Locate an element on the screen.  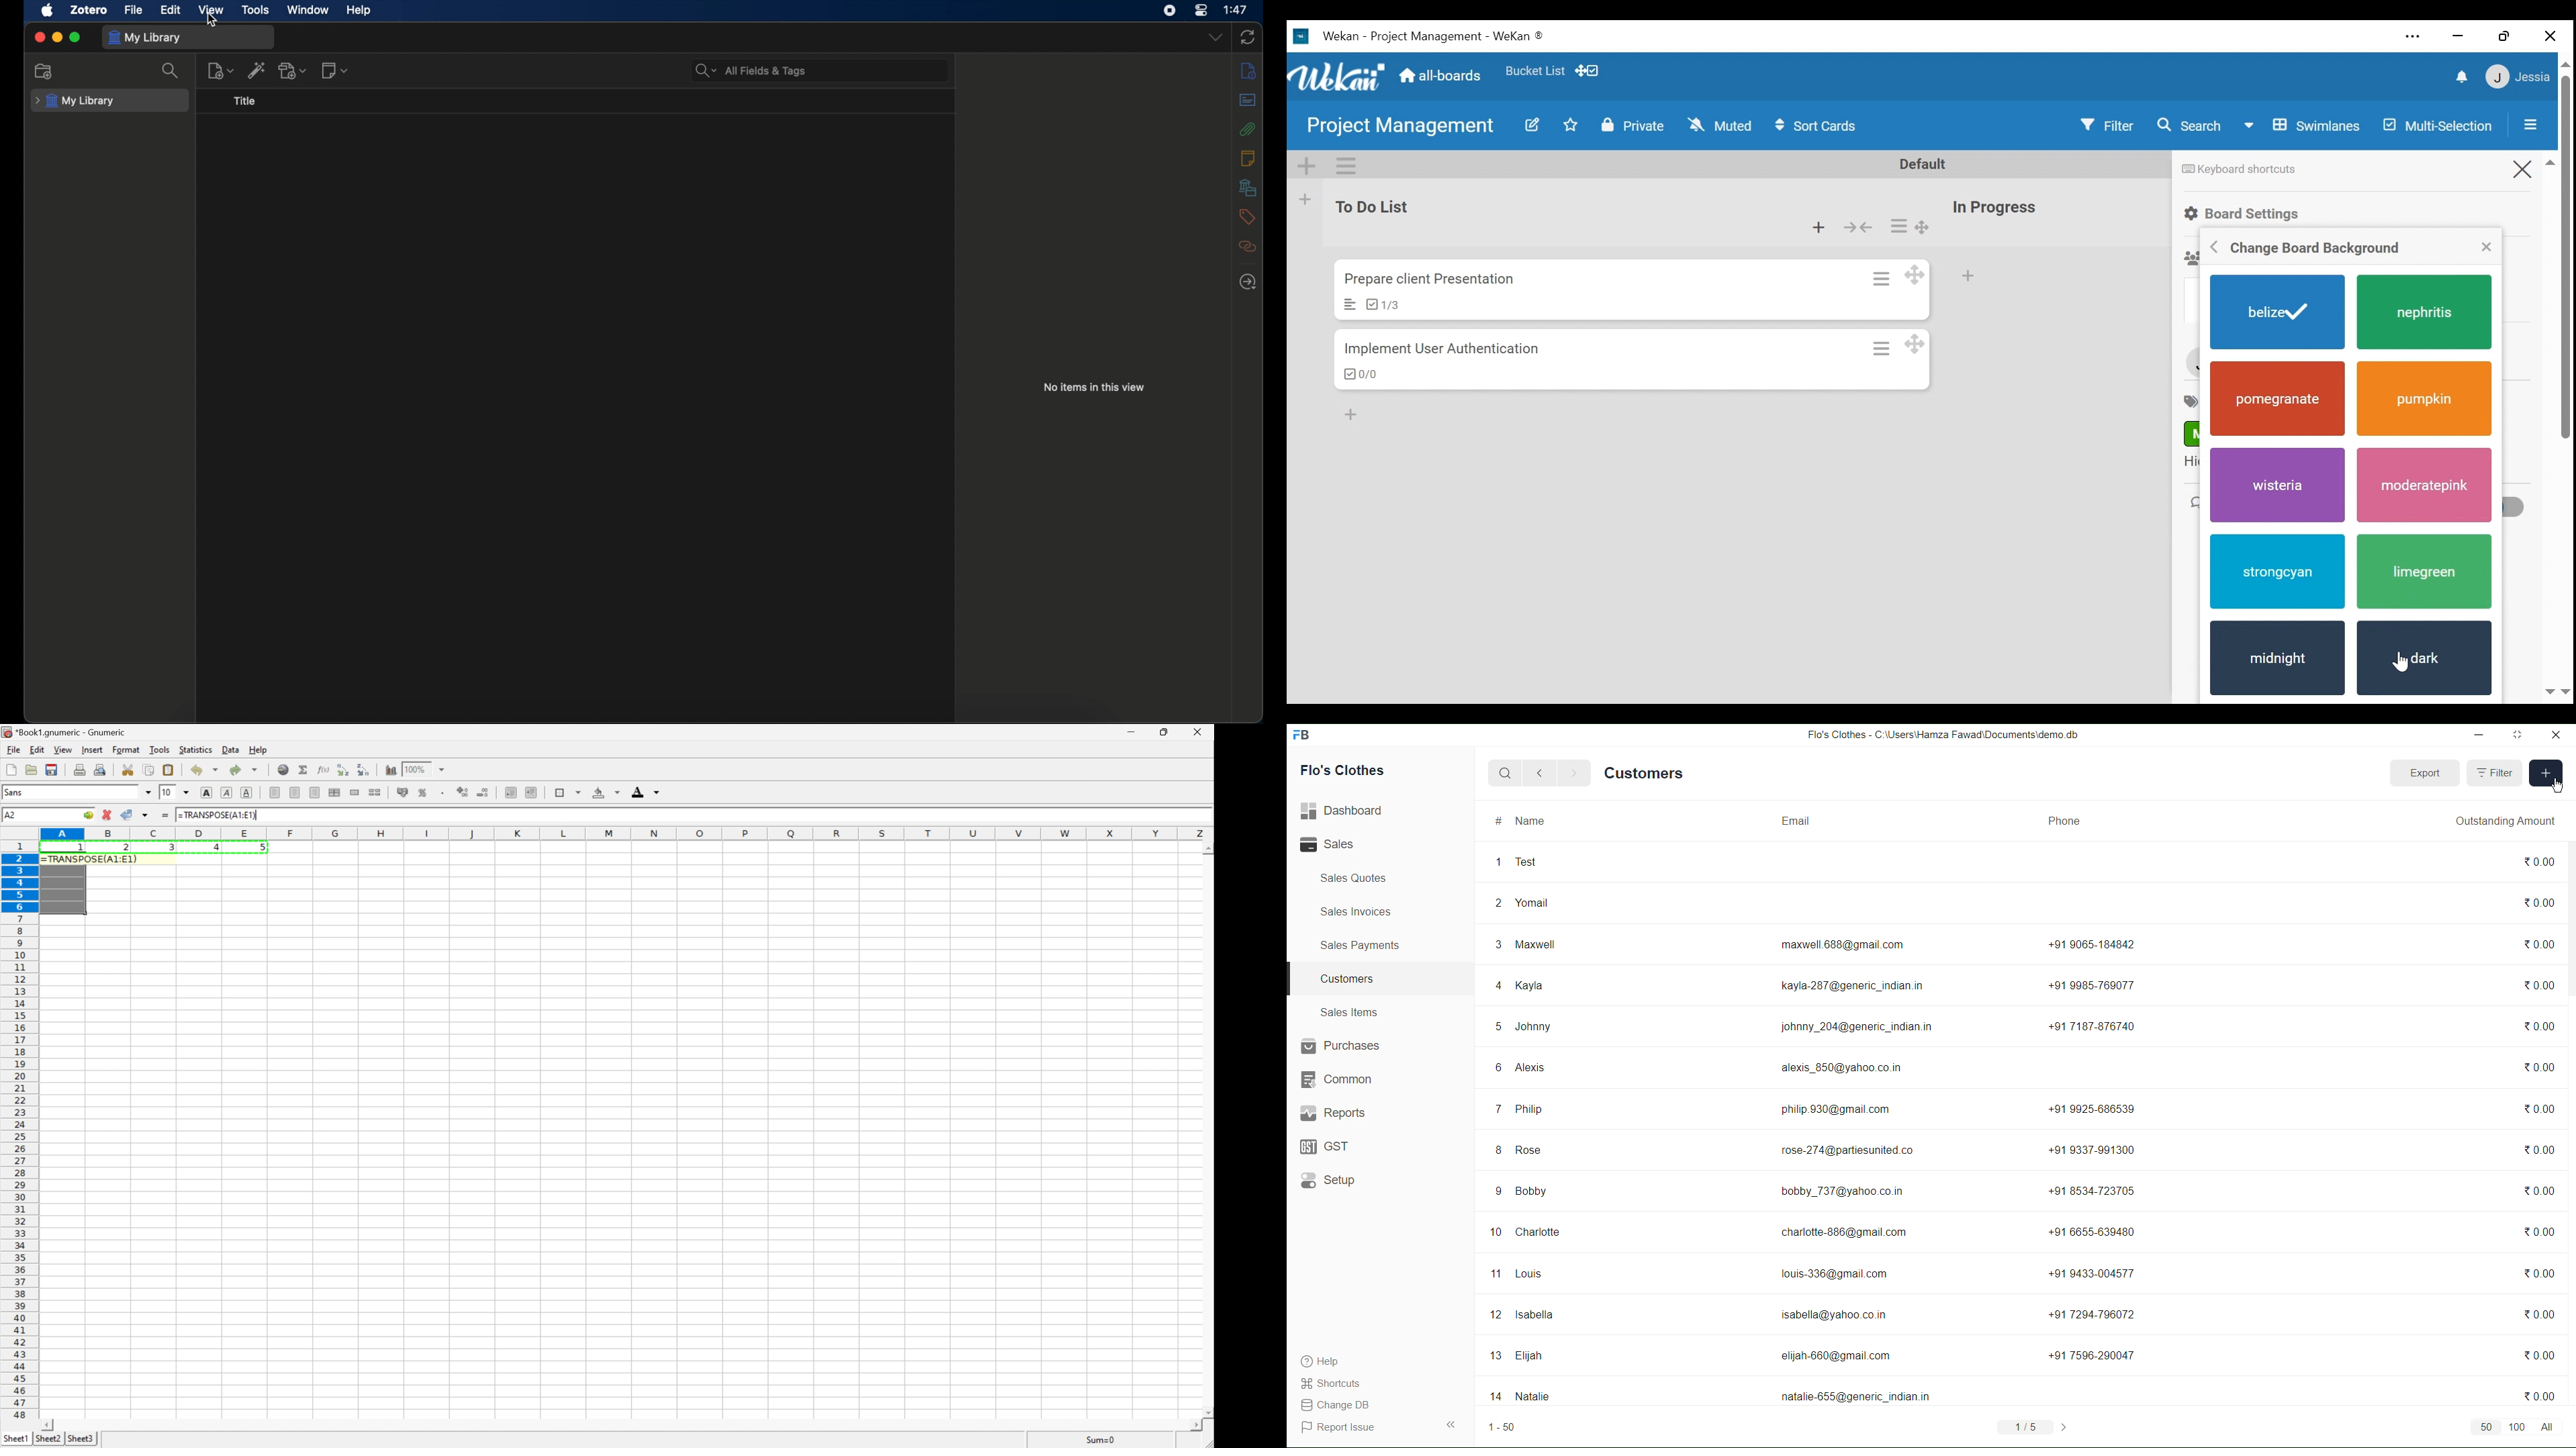
Filter is located at coordinates (2495, 772).